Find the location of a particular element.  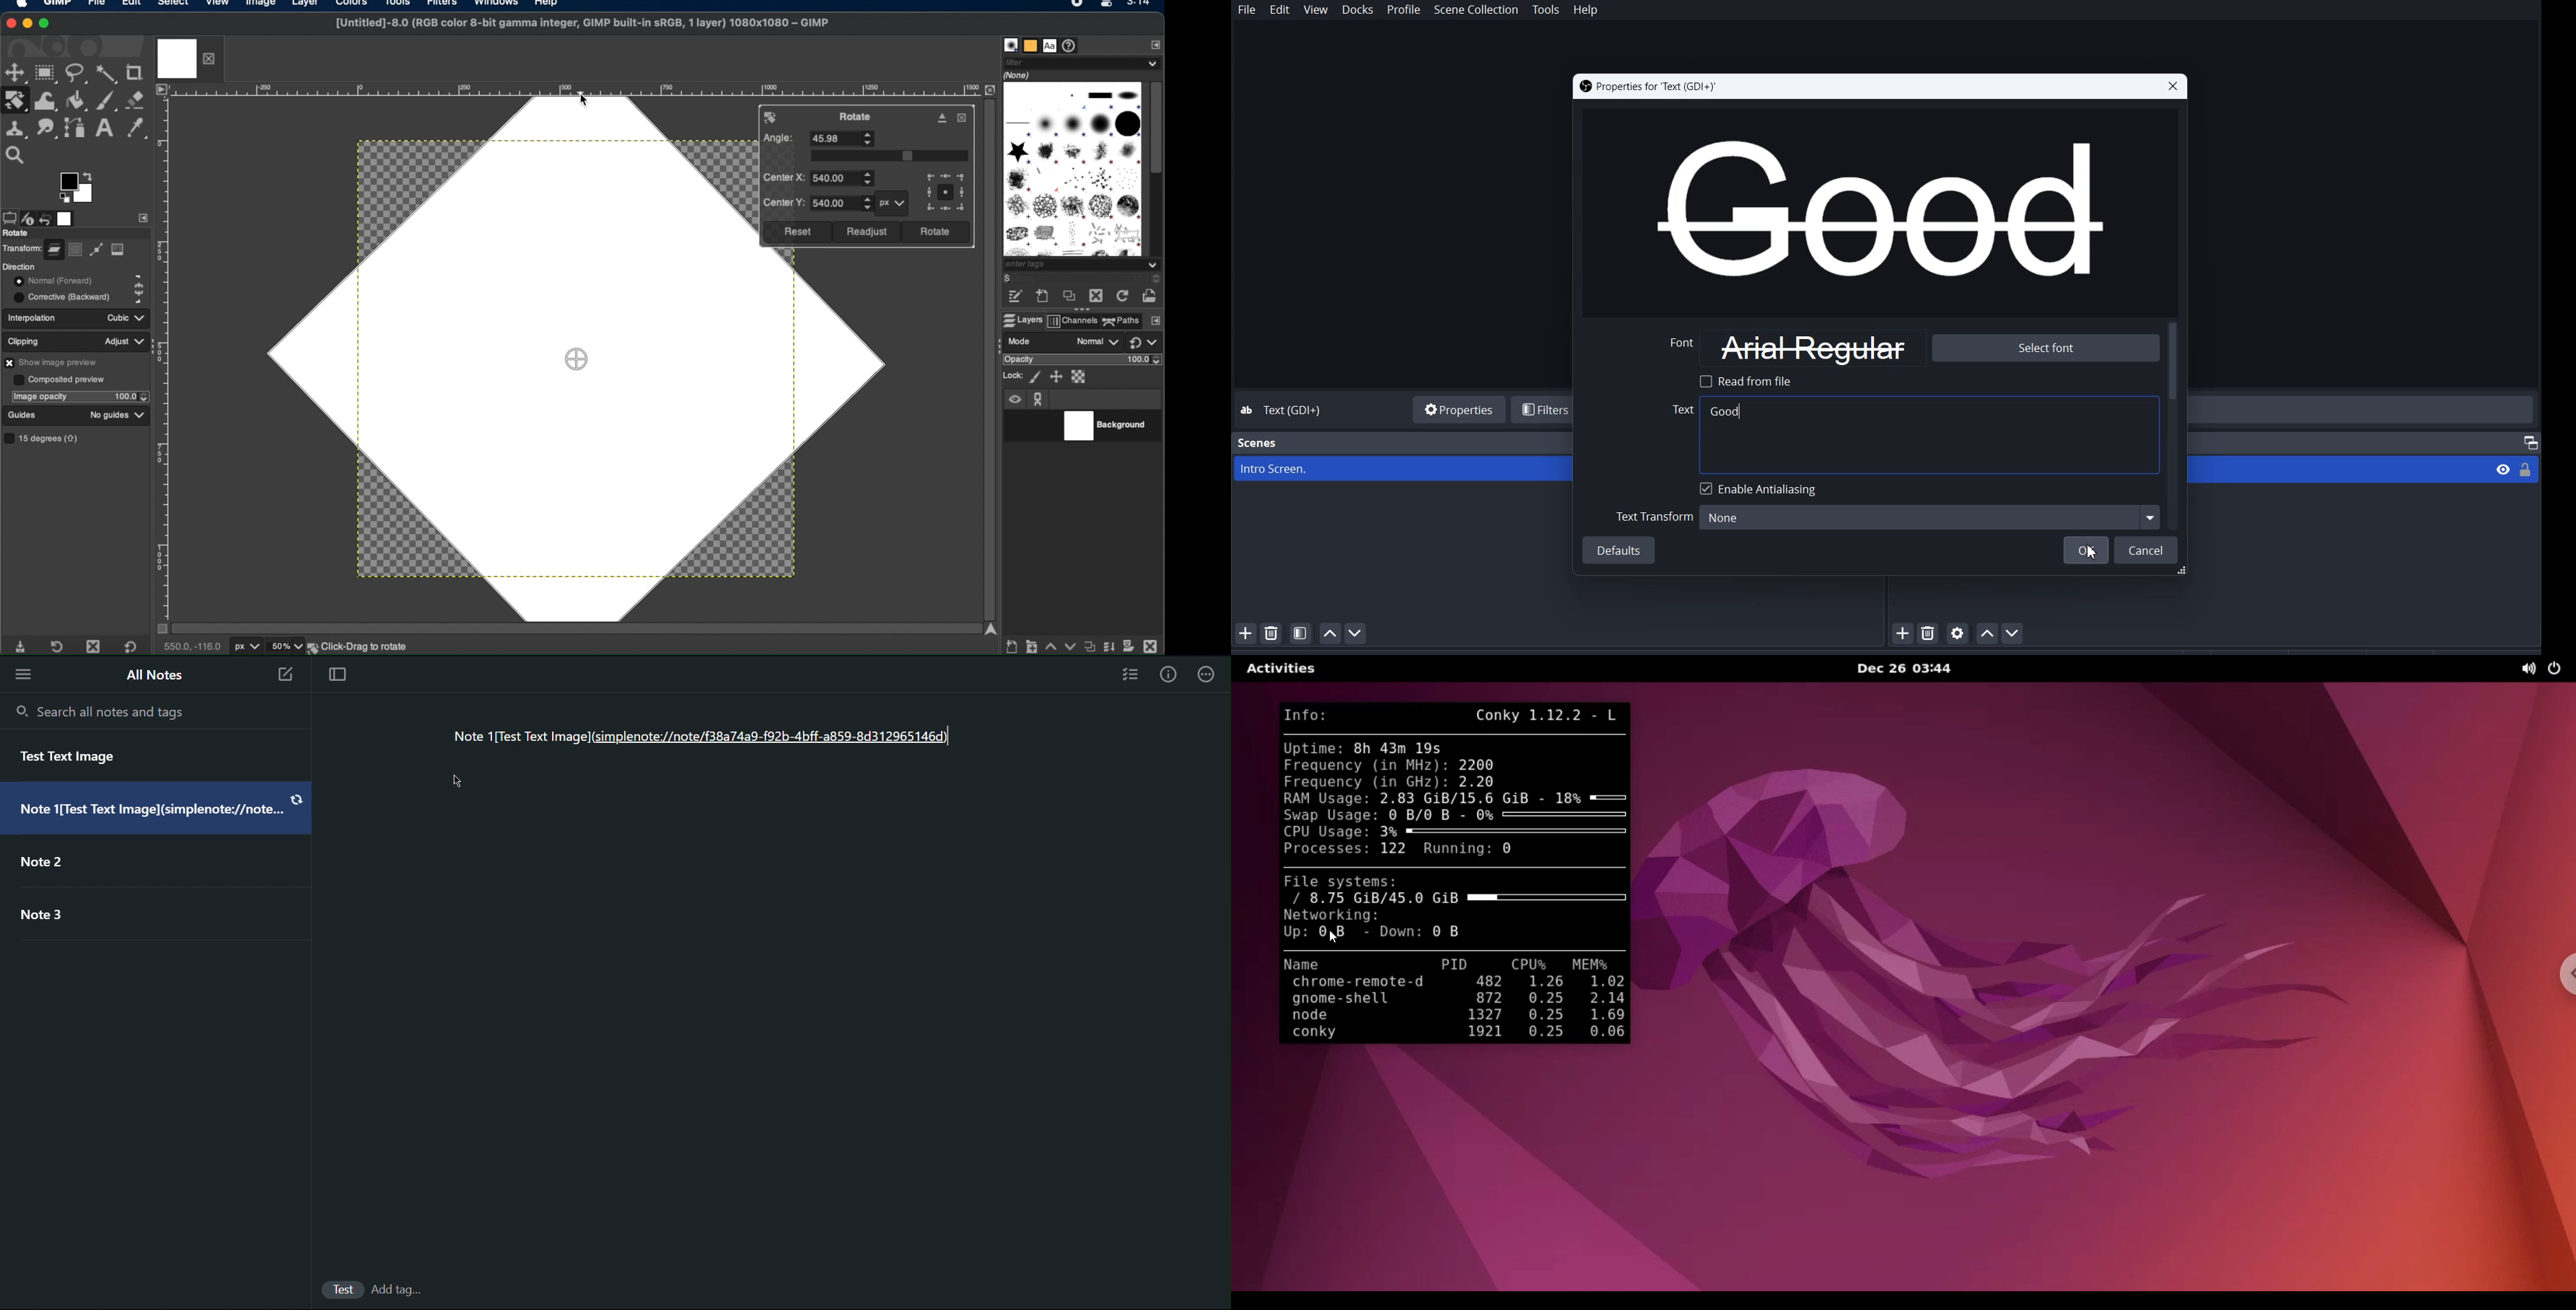

Test is located at coordinates (342, 1287).